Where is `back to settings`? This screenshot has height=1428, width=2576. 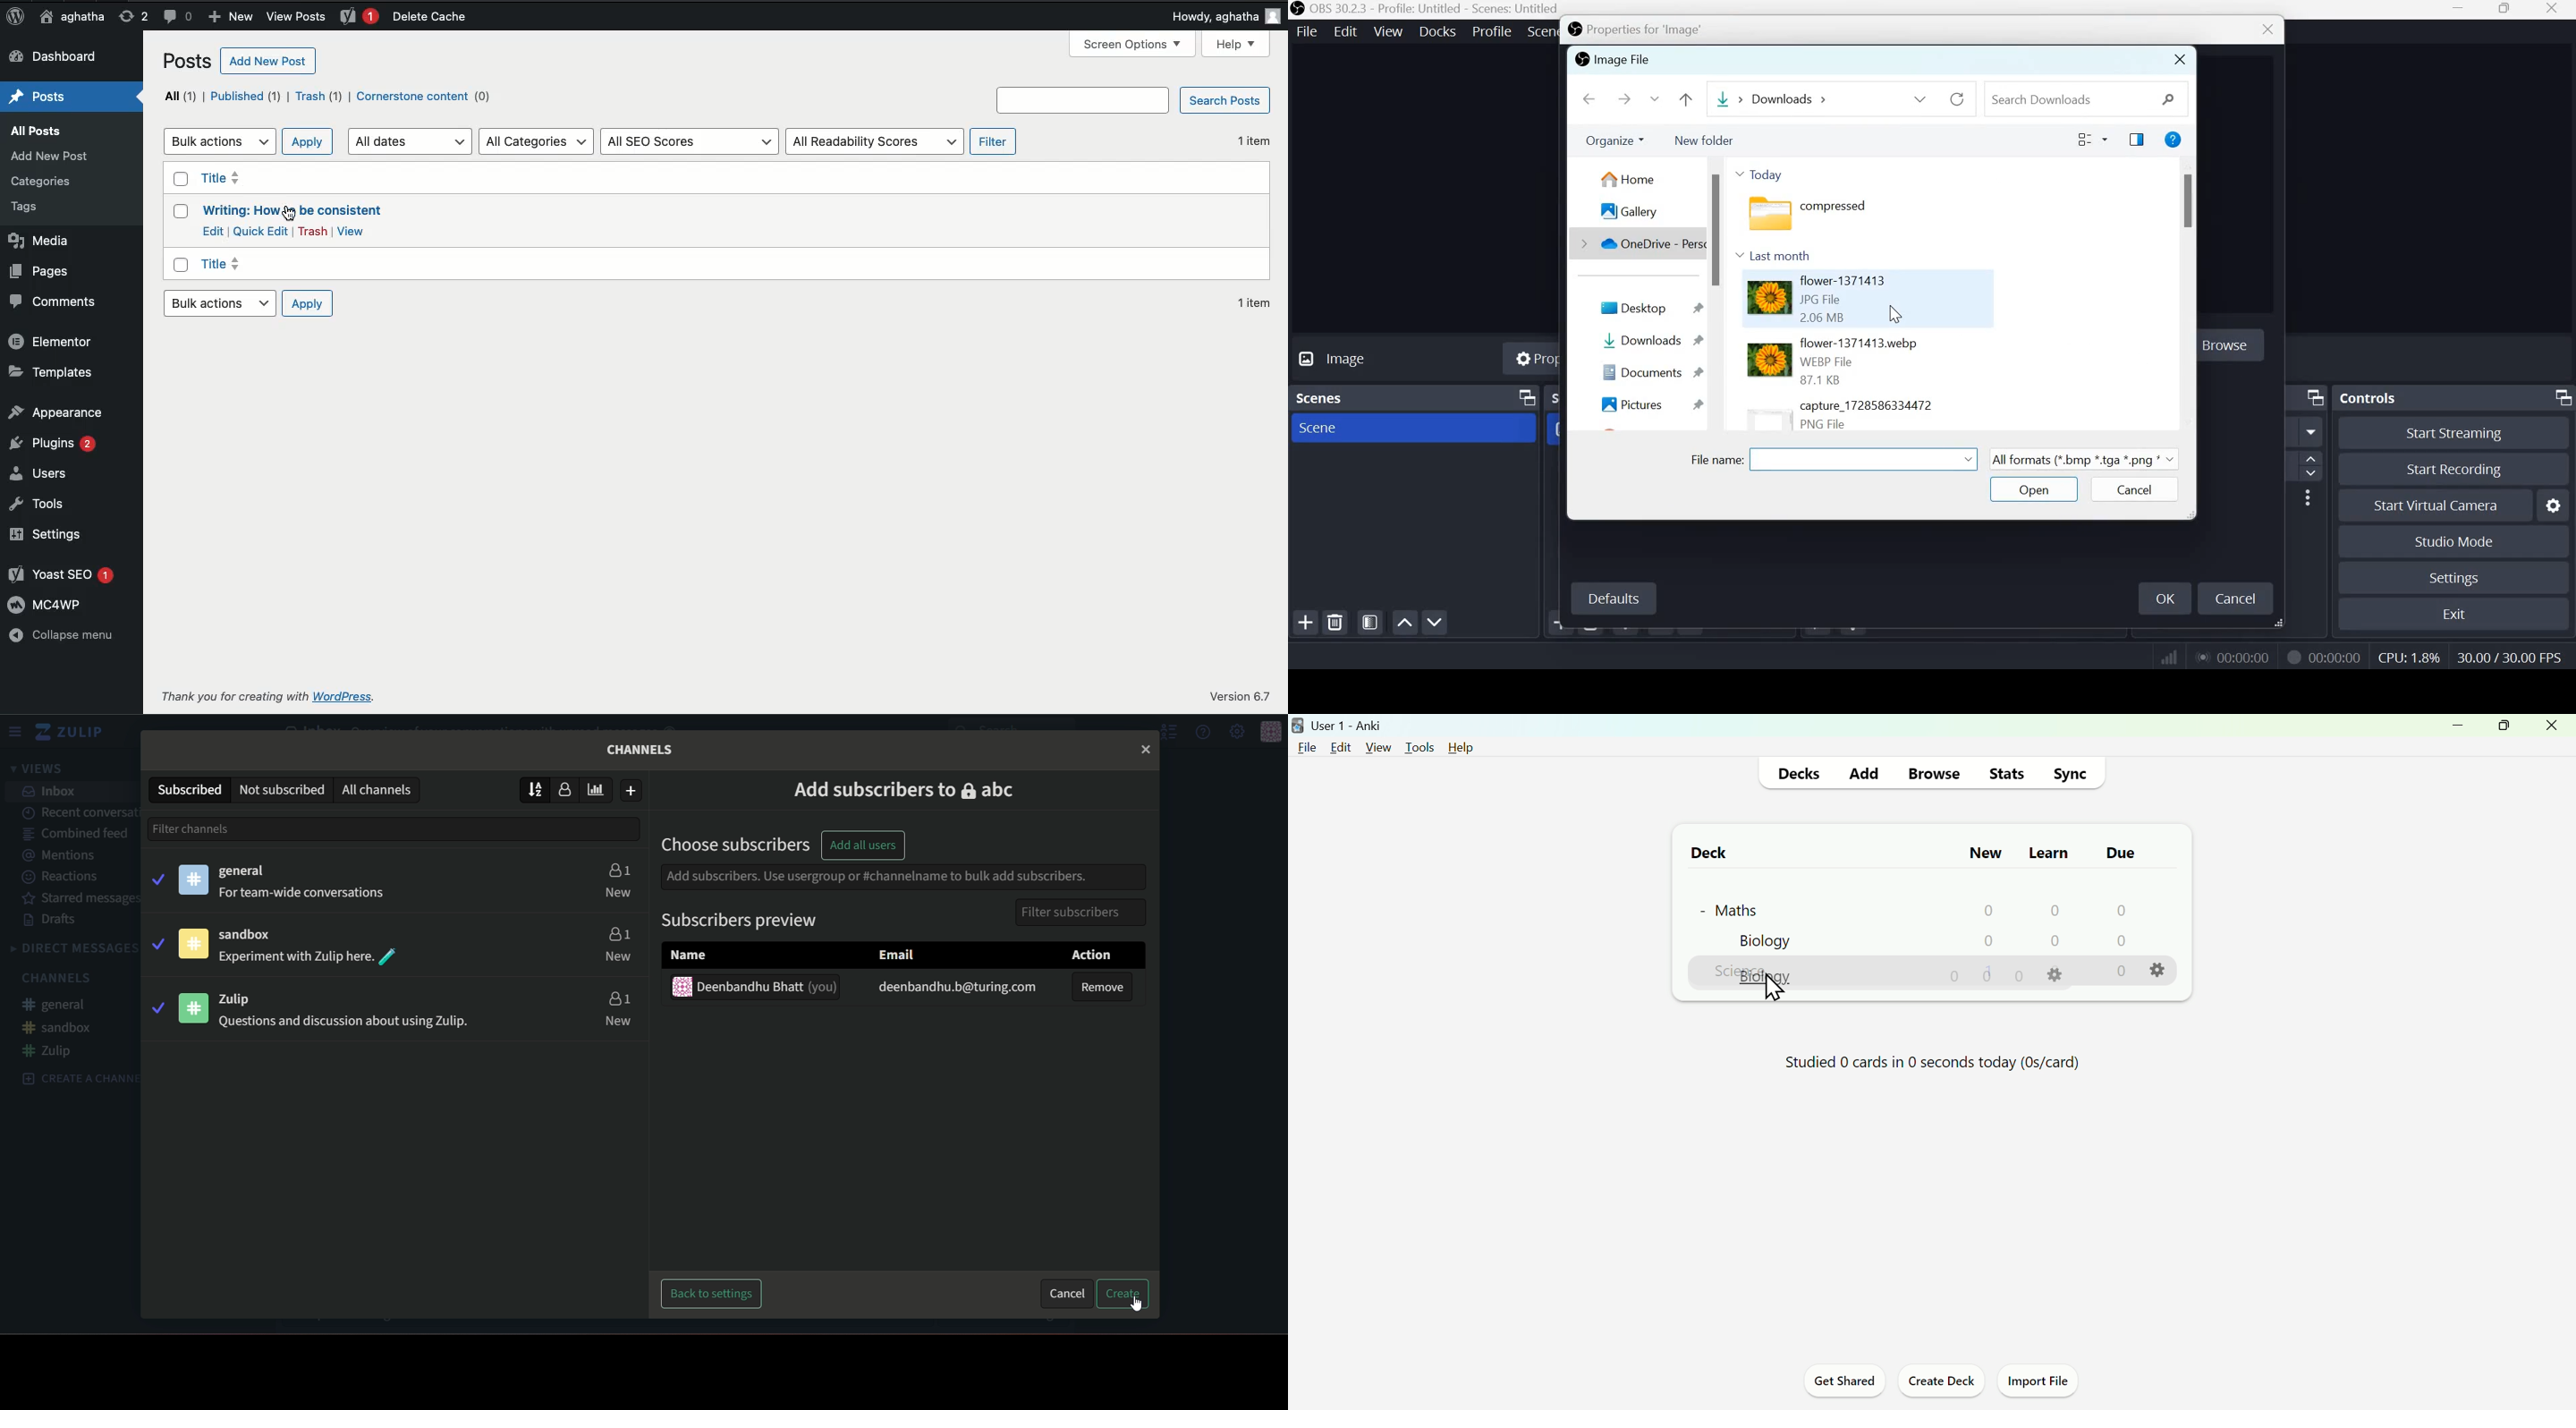
back to settings is located at coordinates (713, 1294).